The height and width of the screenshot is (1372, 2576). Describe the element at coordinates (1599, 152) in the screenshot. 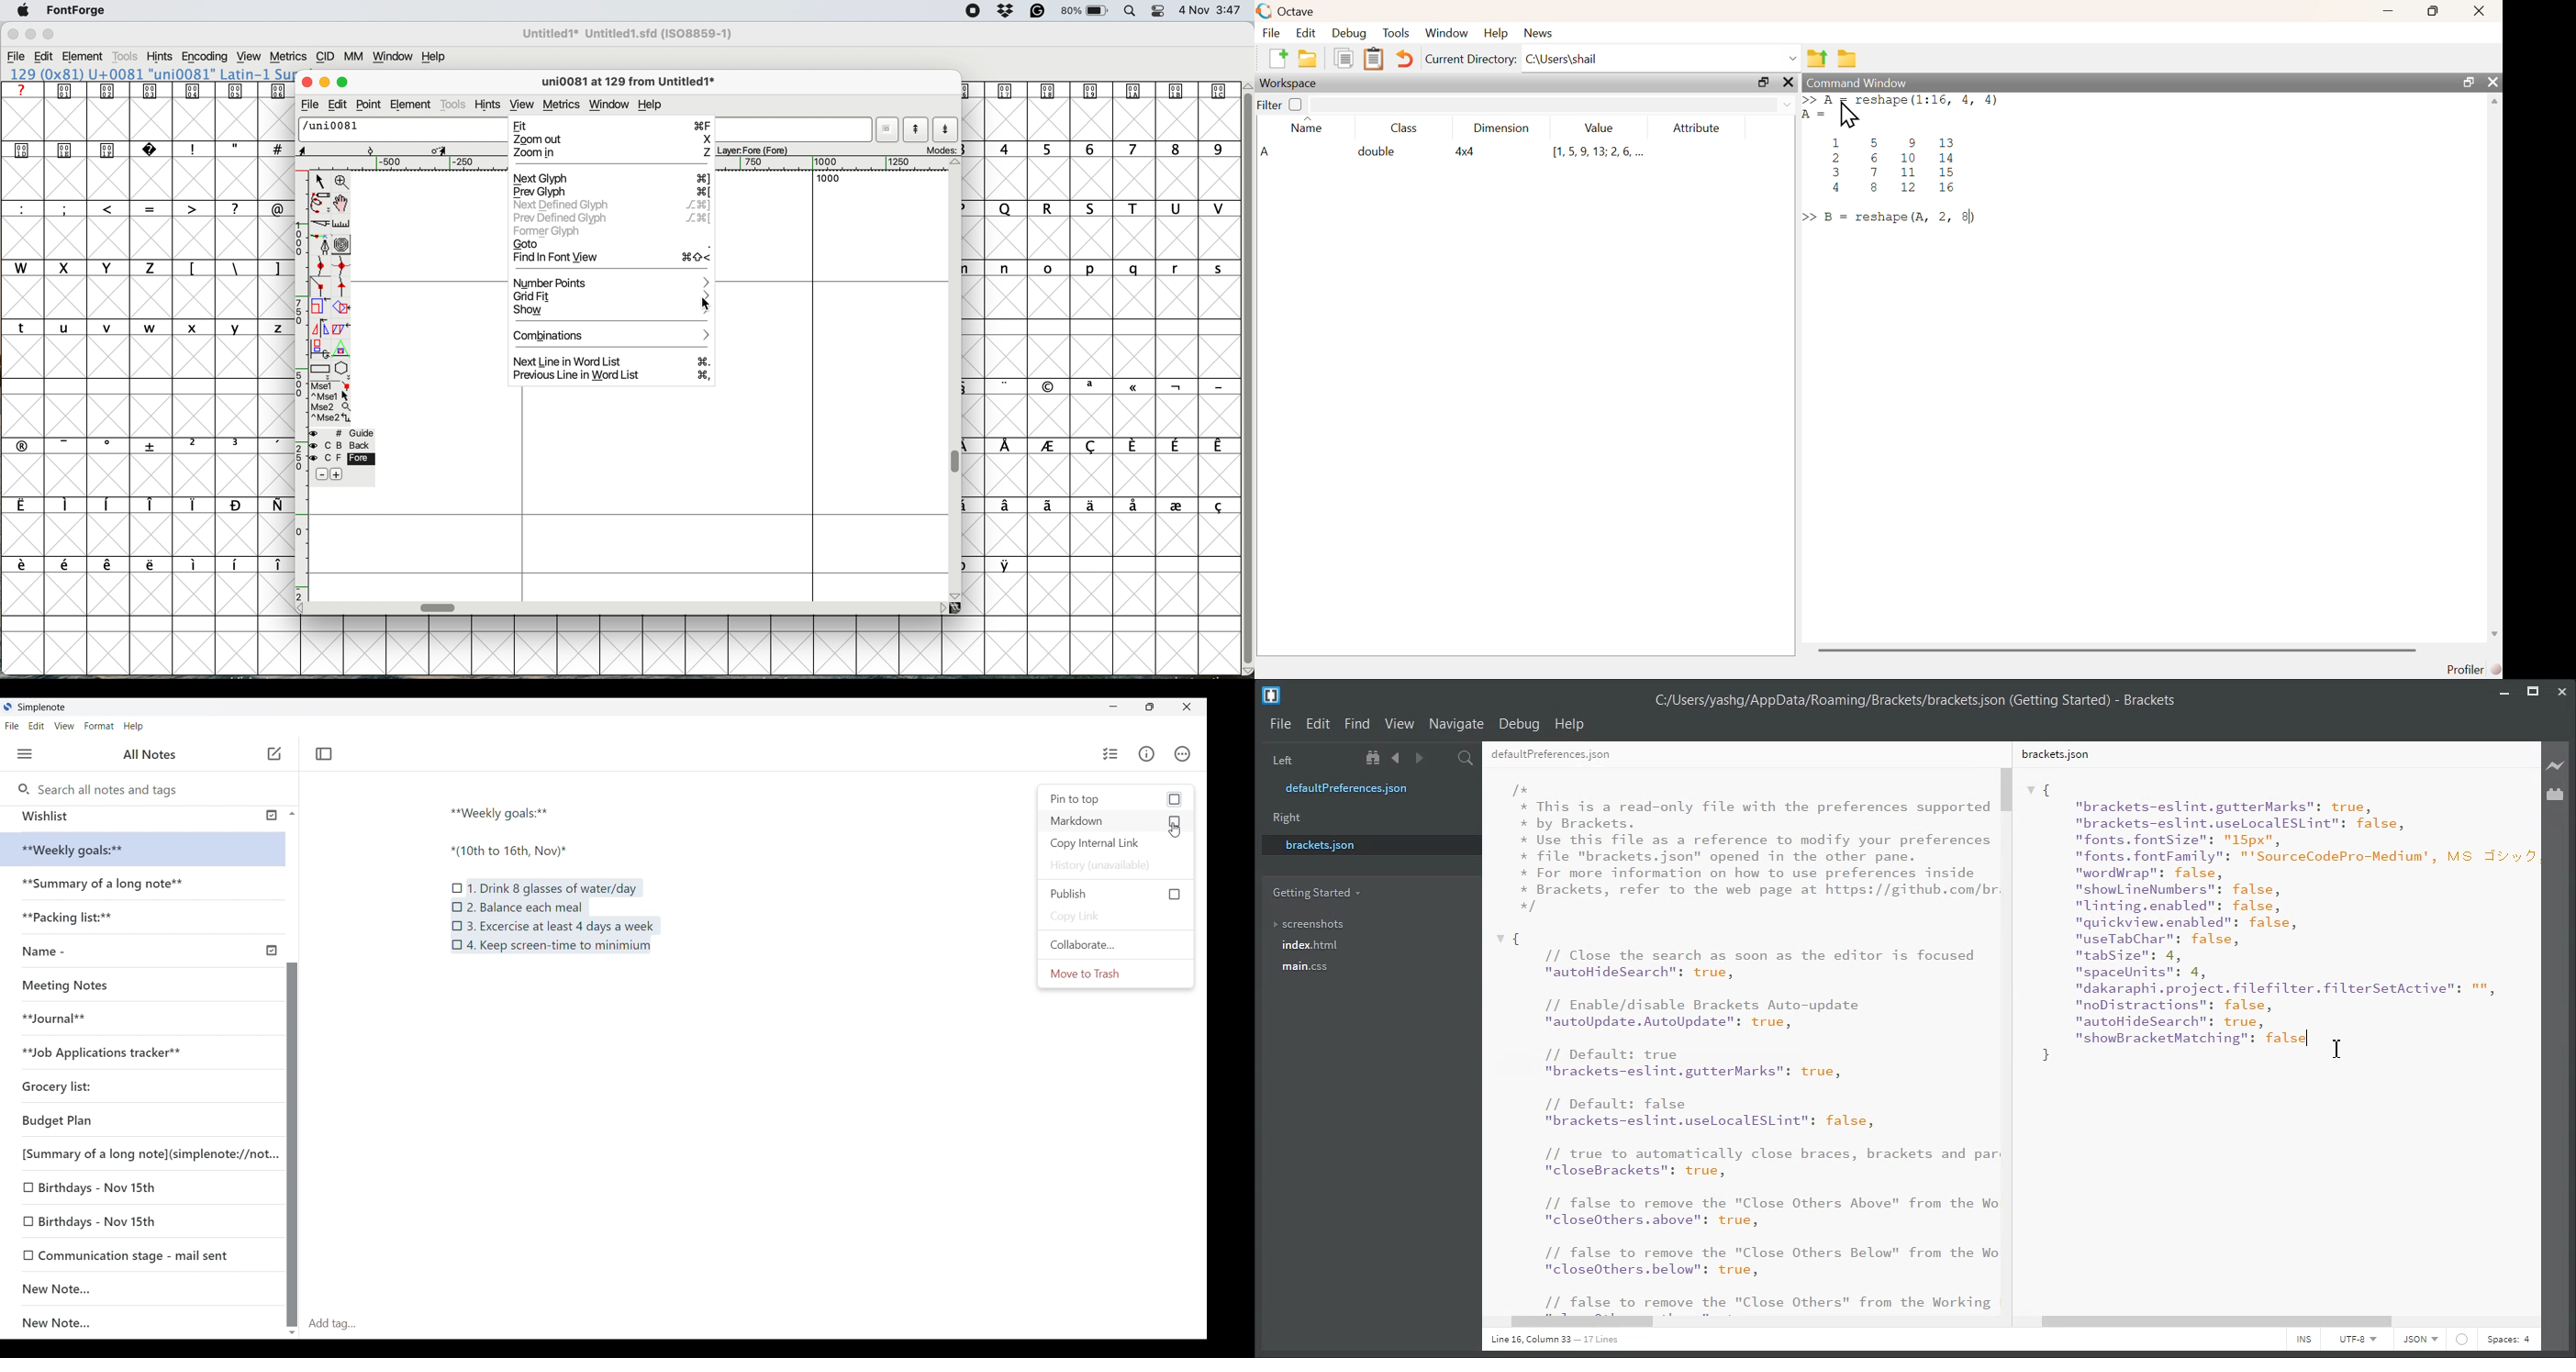

I see `1,5,9,13;2,6, ..` at that location.